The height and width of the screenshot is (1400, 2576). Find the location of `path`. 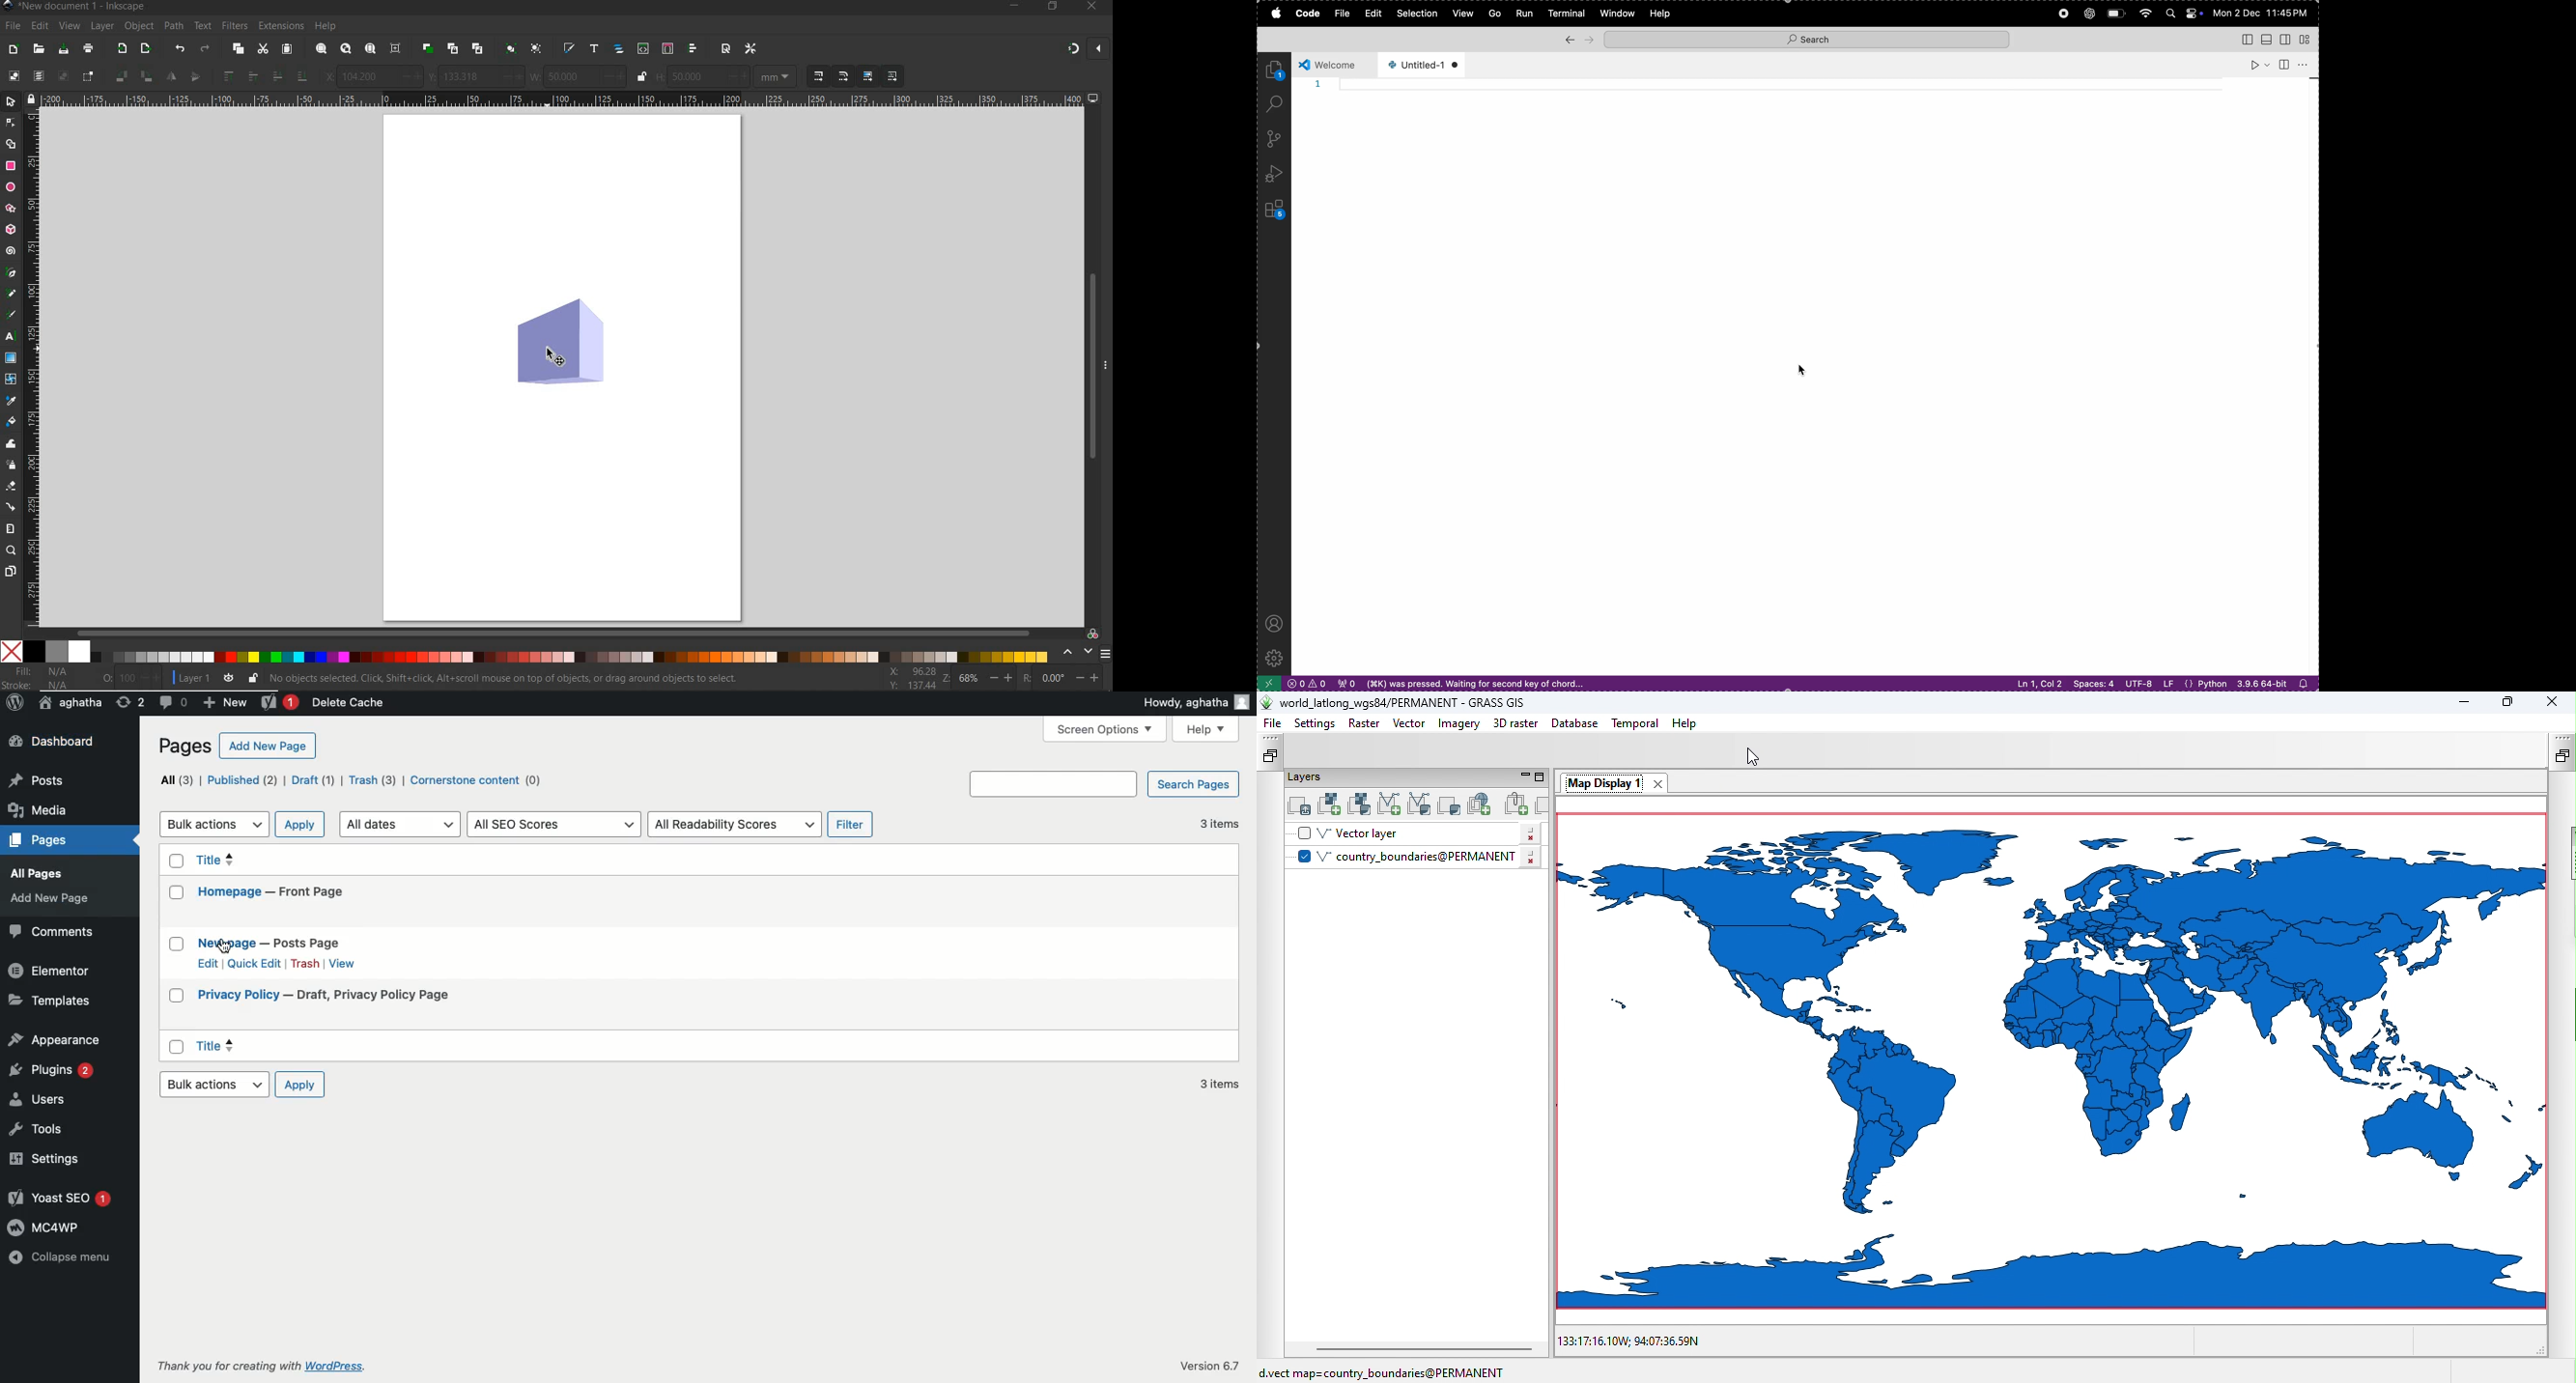

path is located at coordinates (172, 25).